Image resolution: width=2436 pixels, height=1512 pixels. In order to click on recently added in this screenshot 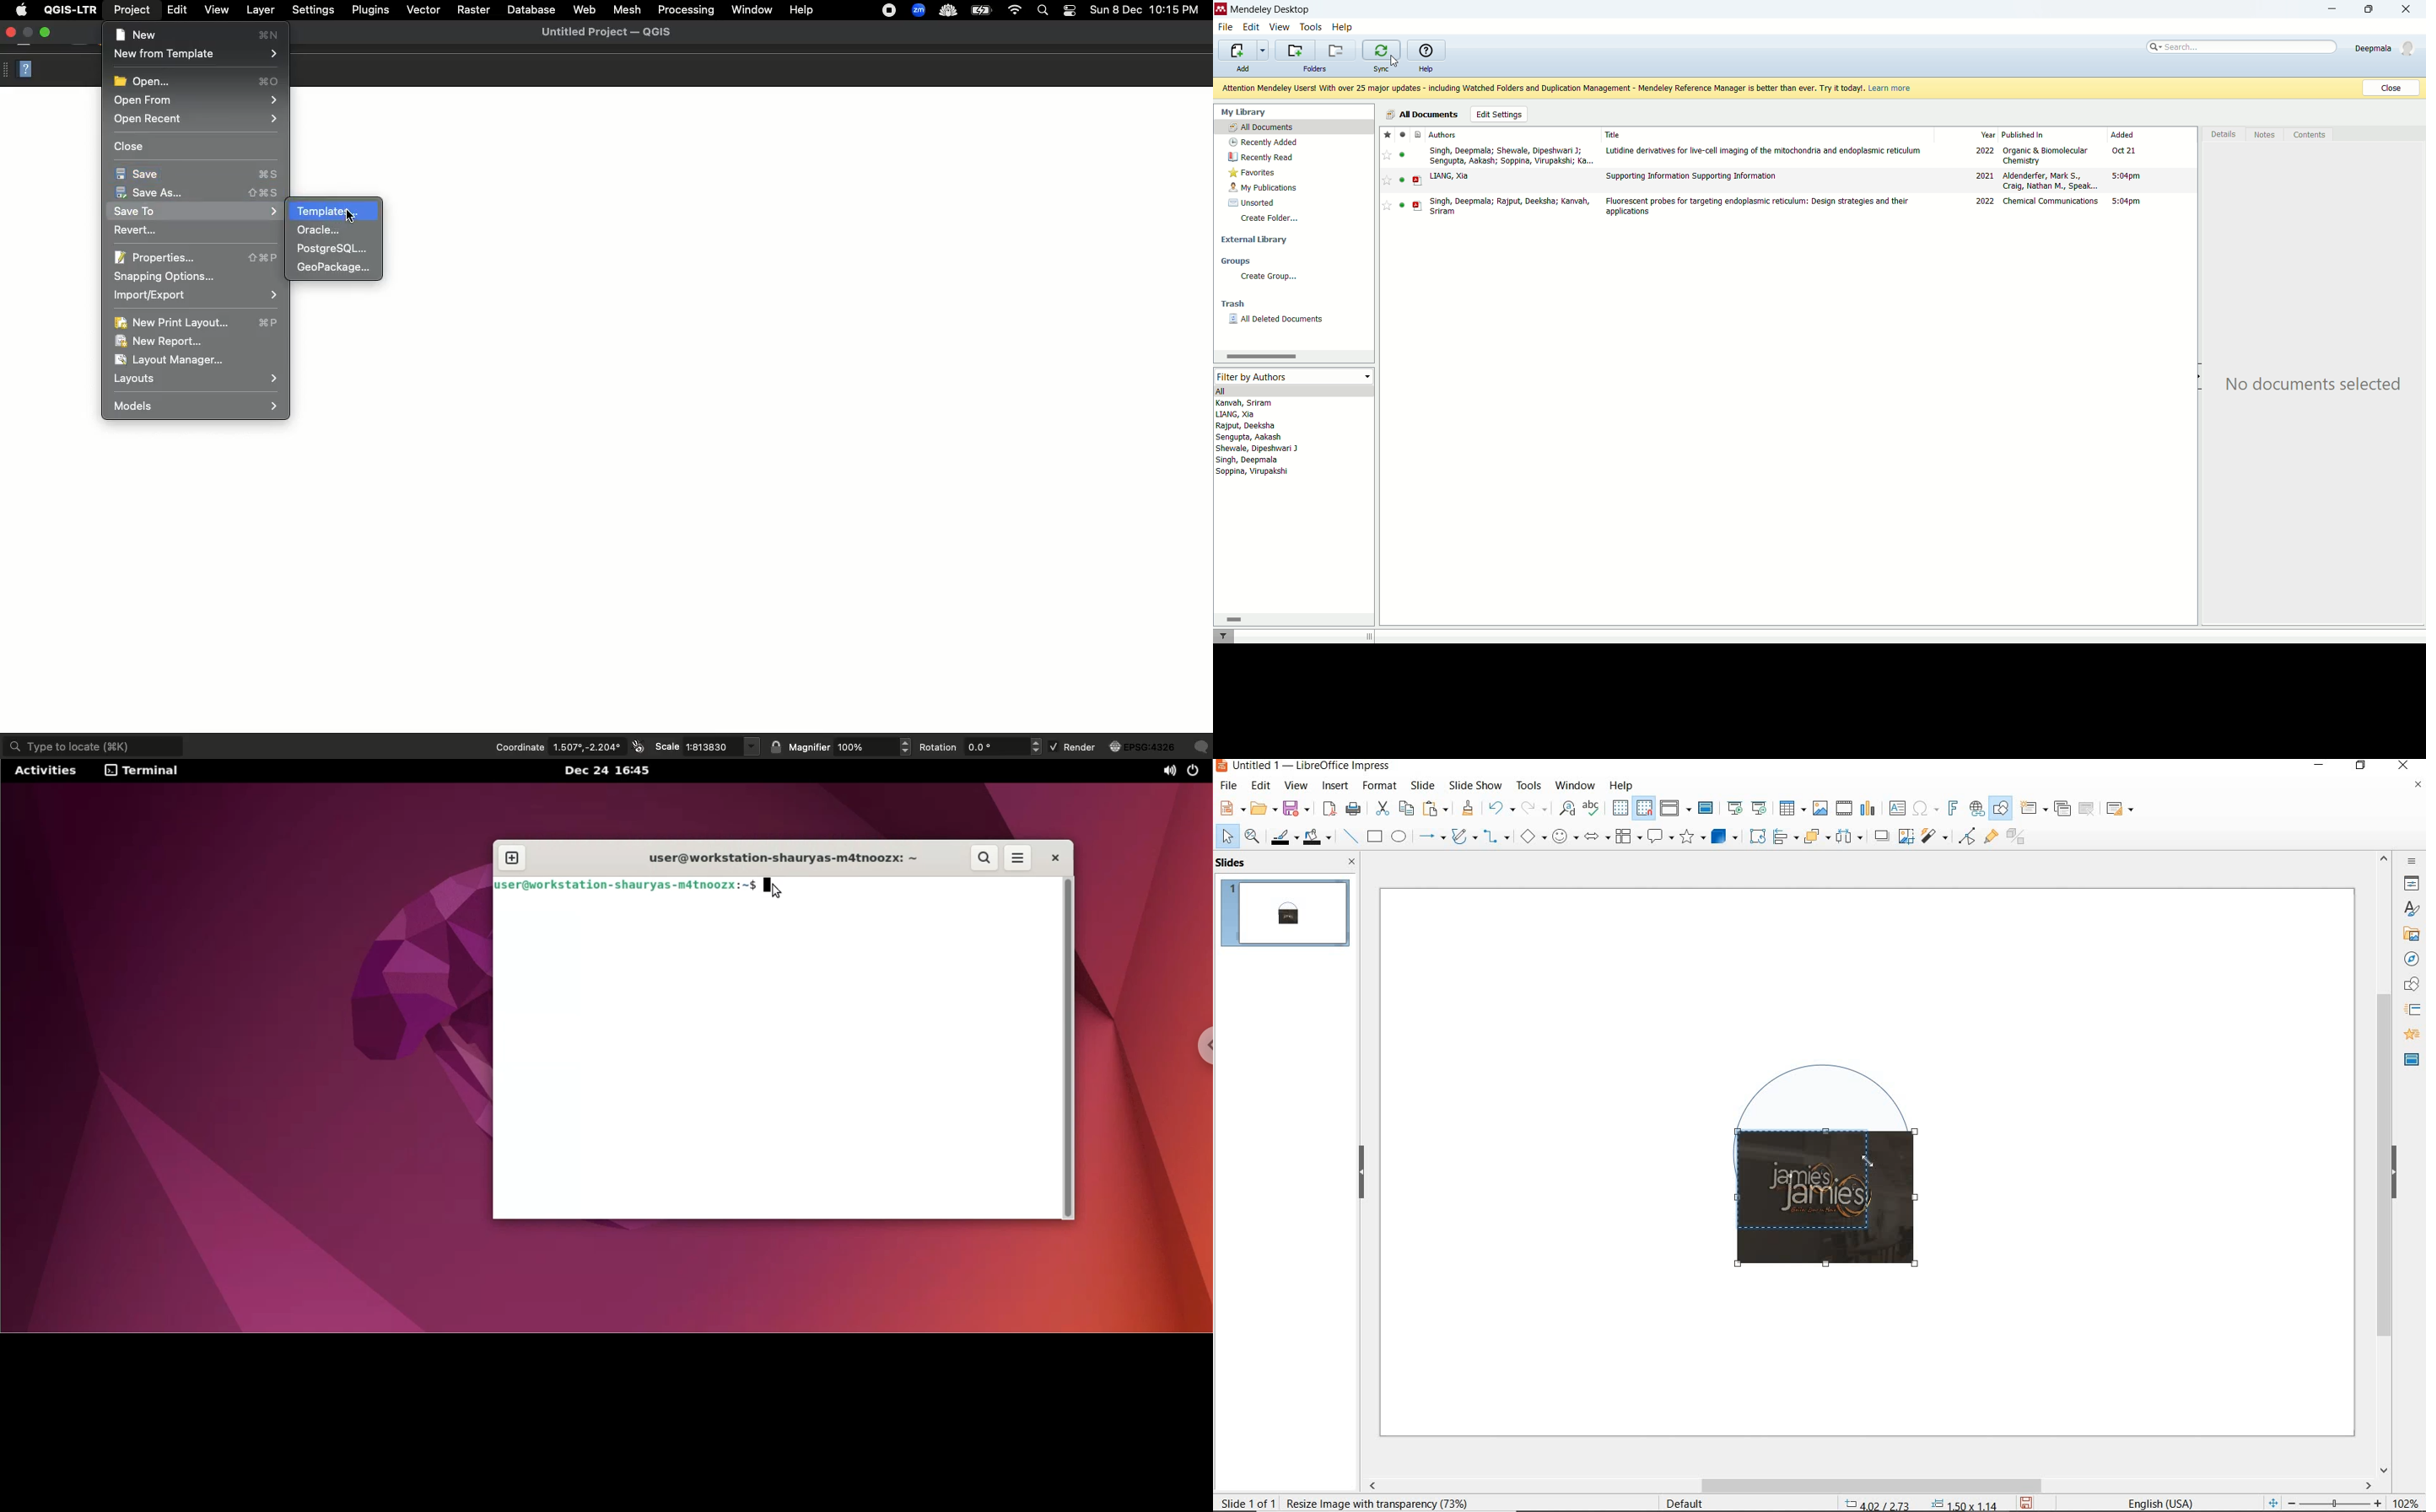, I will do `click(1262, 143)`.